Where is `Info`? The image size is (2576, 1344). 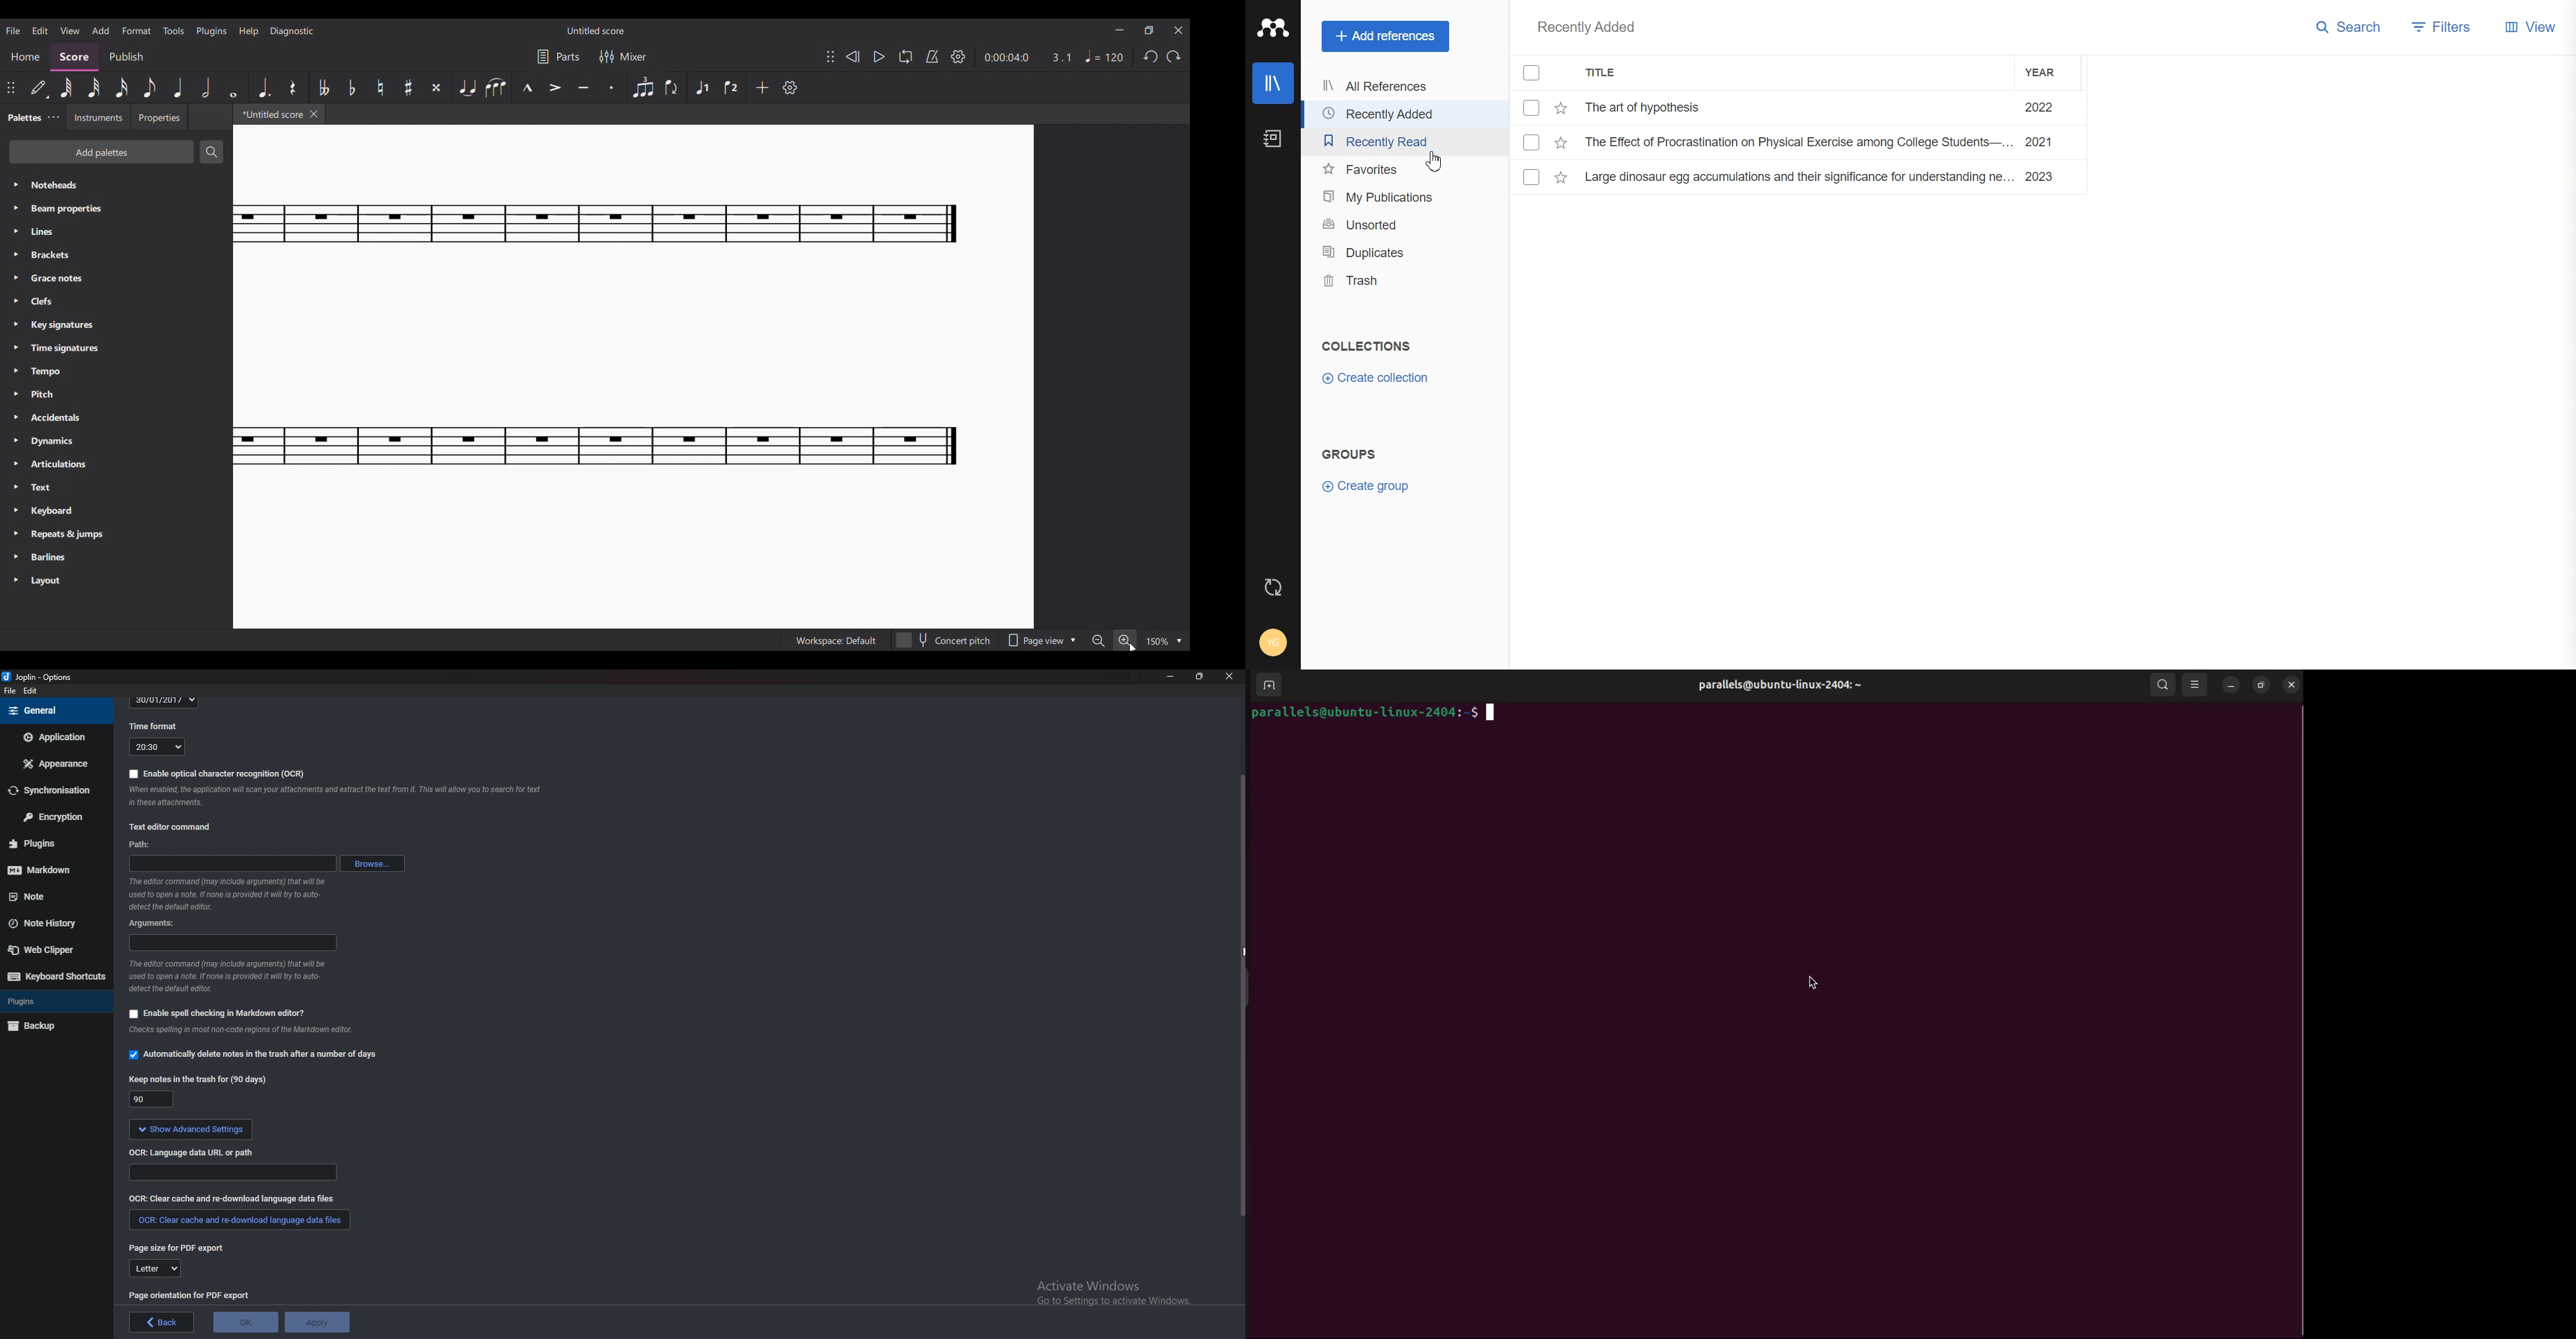
Info is located at coordinates (341, 797).